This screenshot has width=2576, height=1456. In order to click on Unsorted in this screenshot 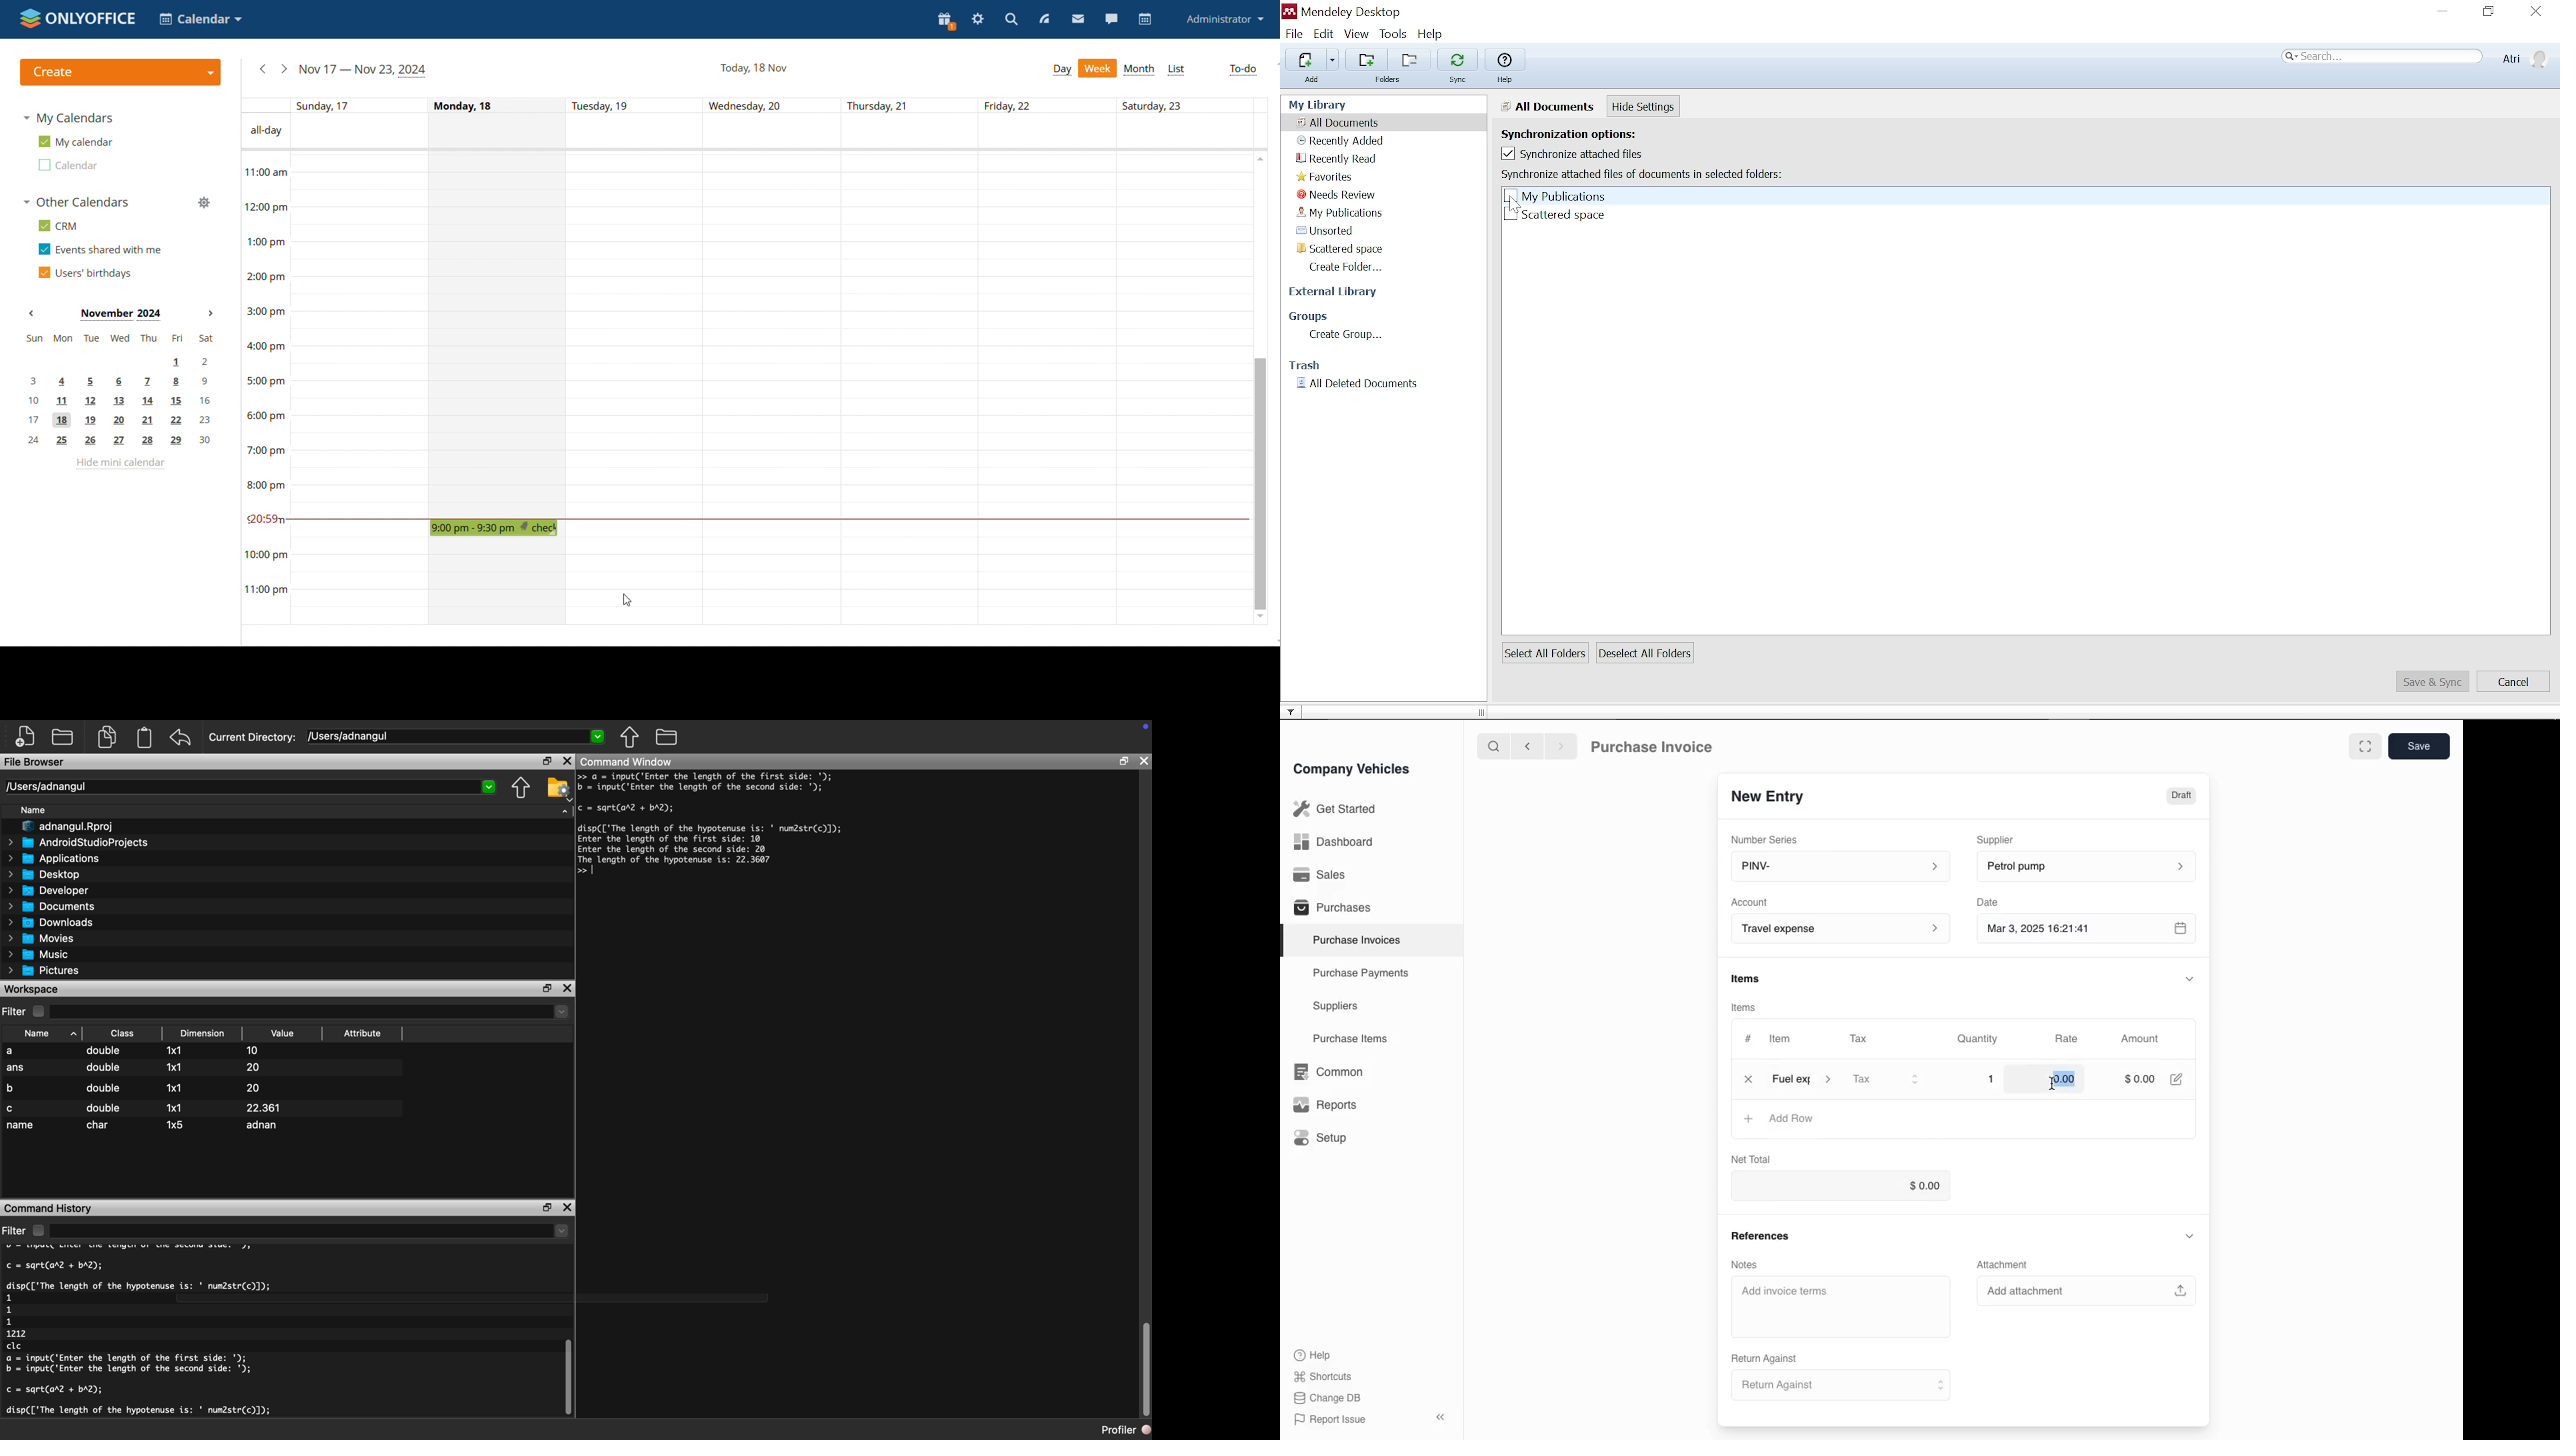, I will do `click(1341, 232)`.